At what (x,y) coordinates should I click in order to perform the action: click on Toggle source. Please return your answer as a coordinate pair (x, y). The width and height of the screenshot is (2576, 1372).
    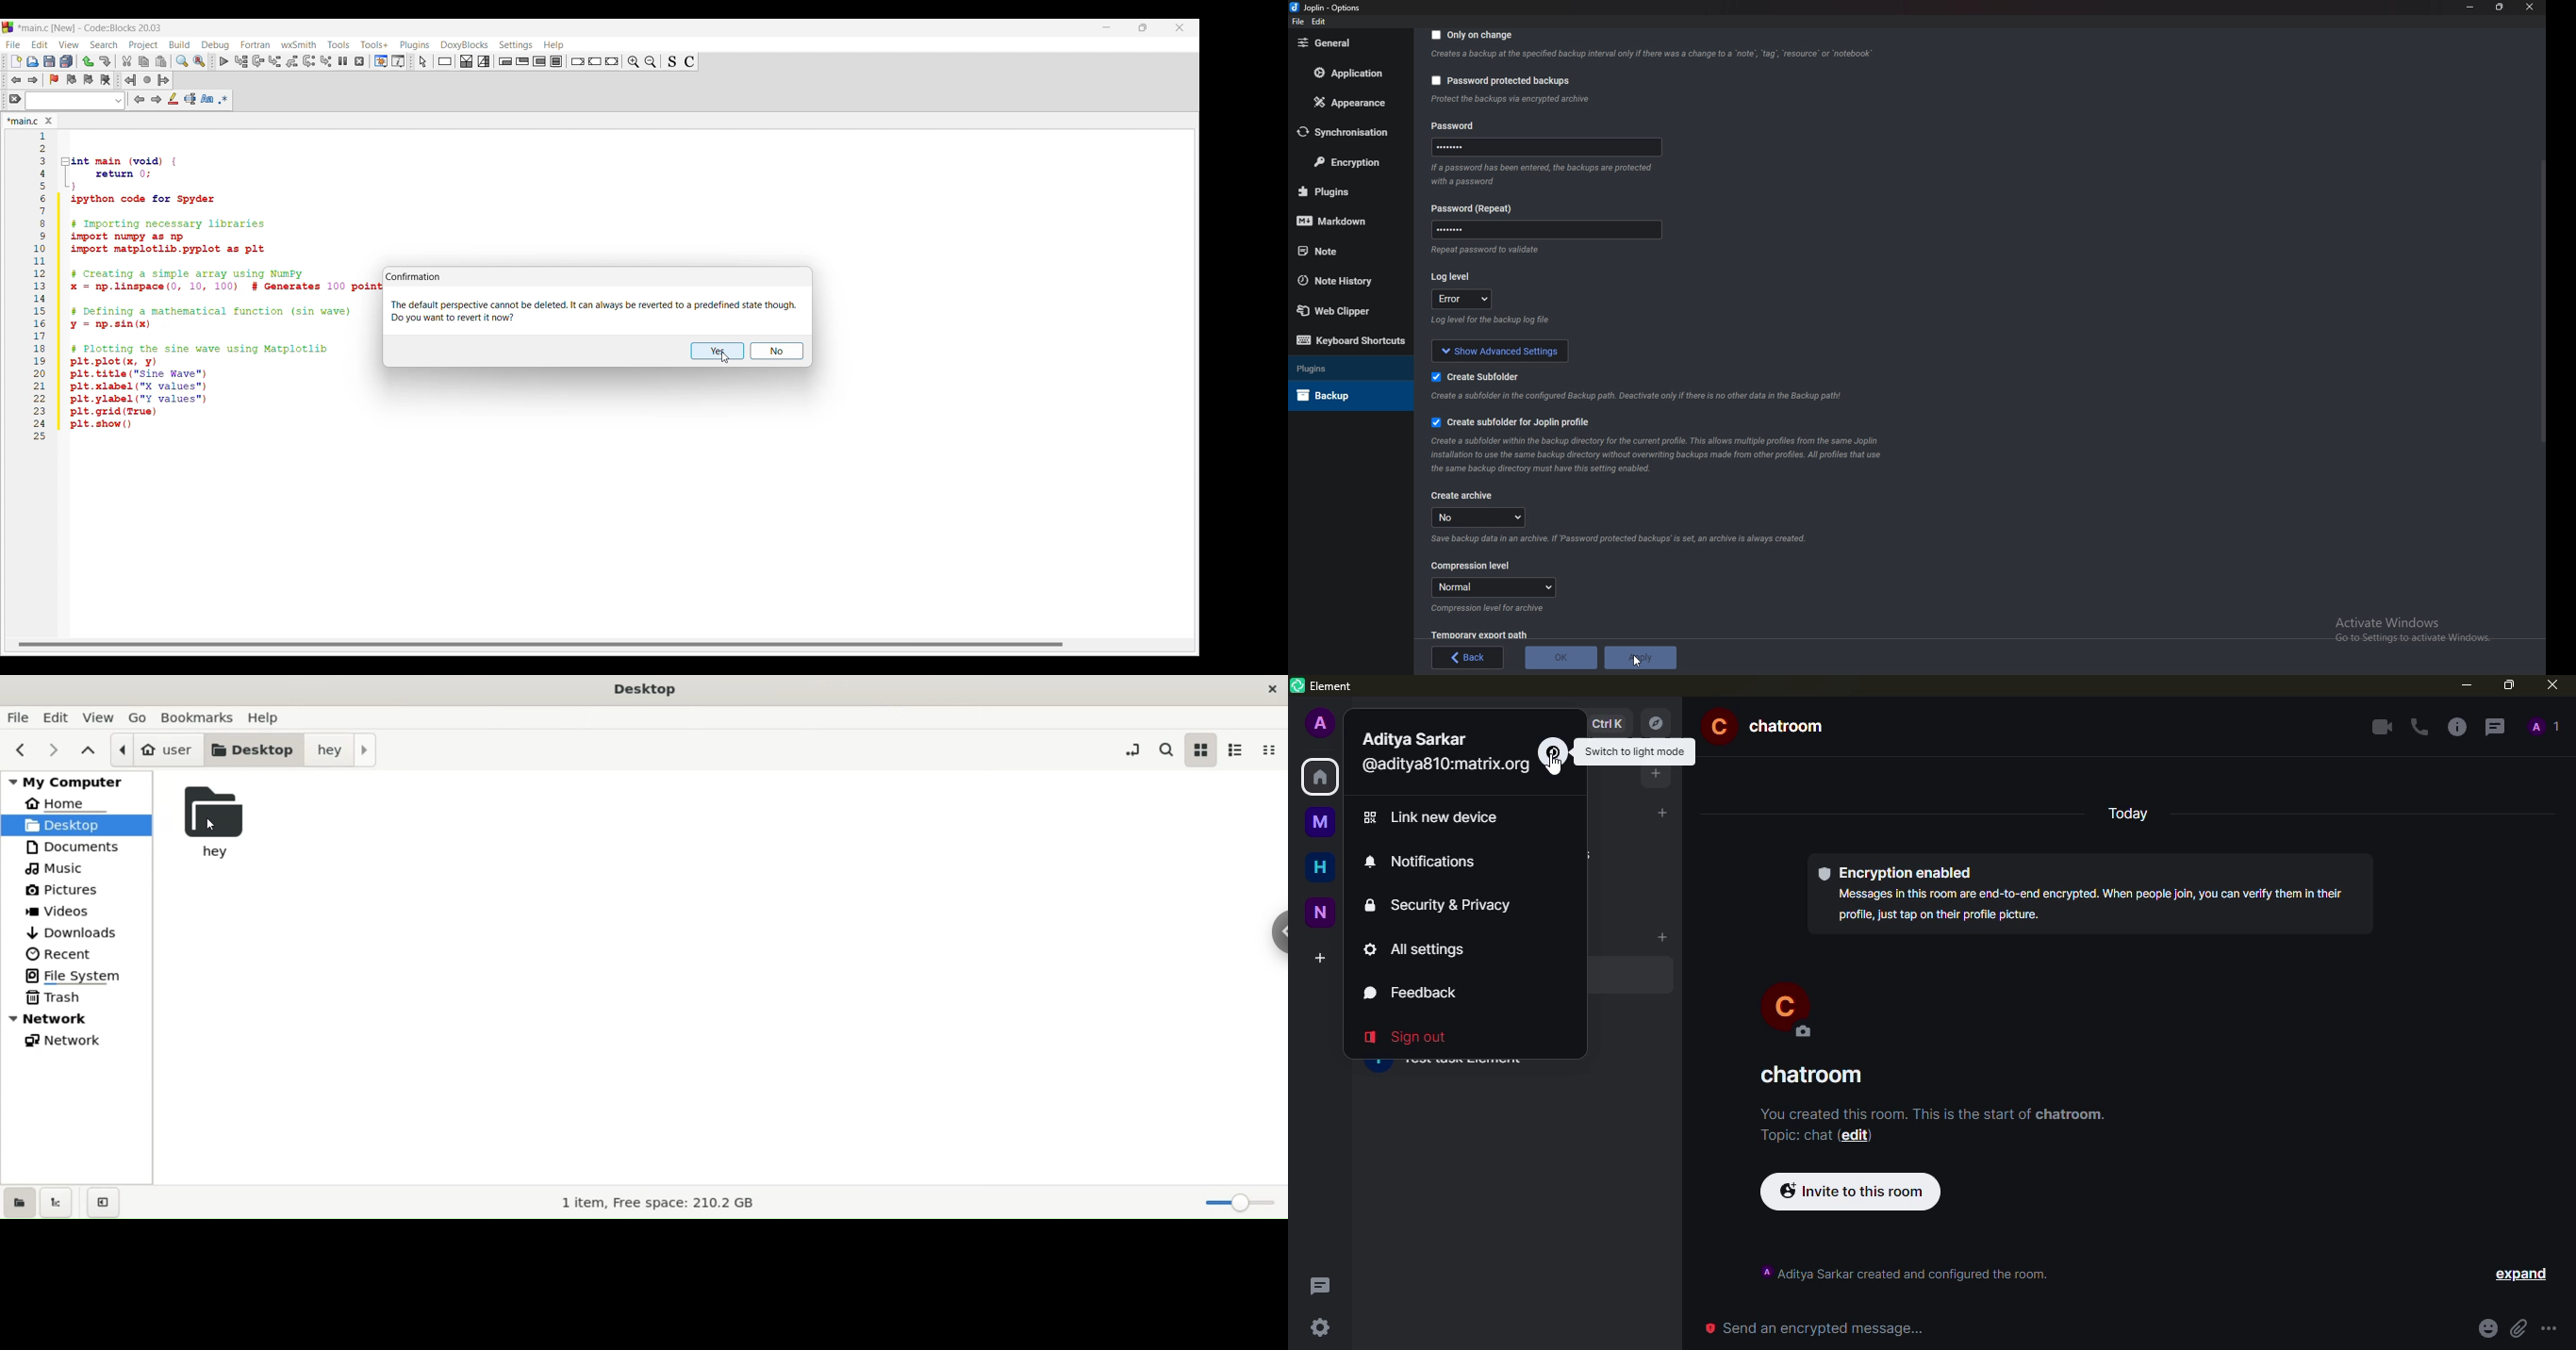
    Looking at the image, I should click on (673, 61).